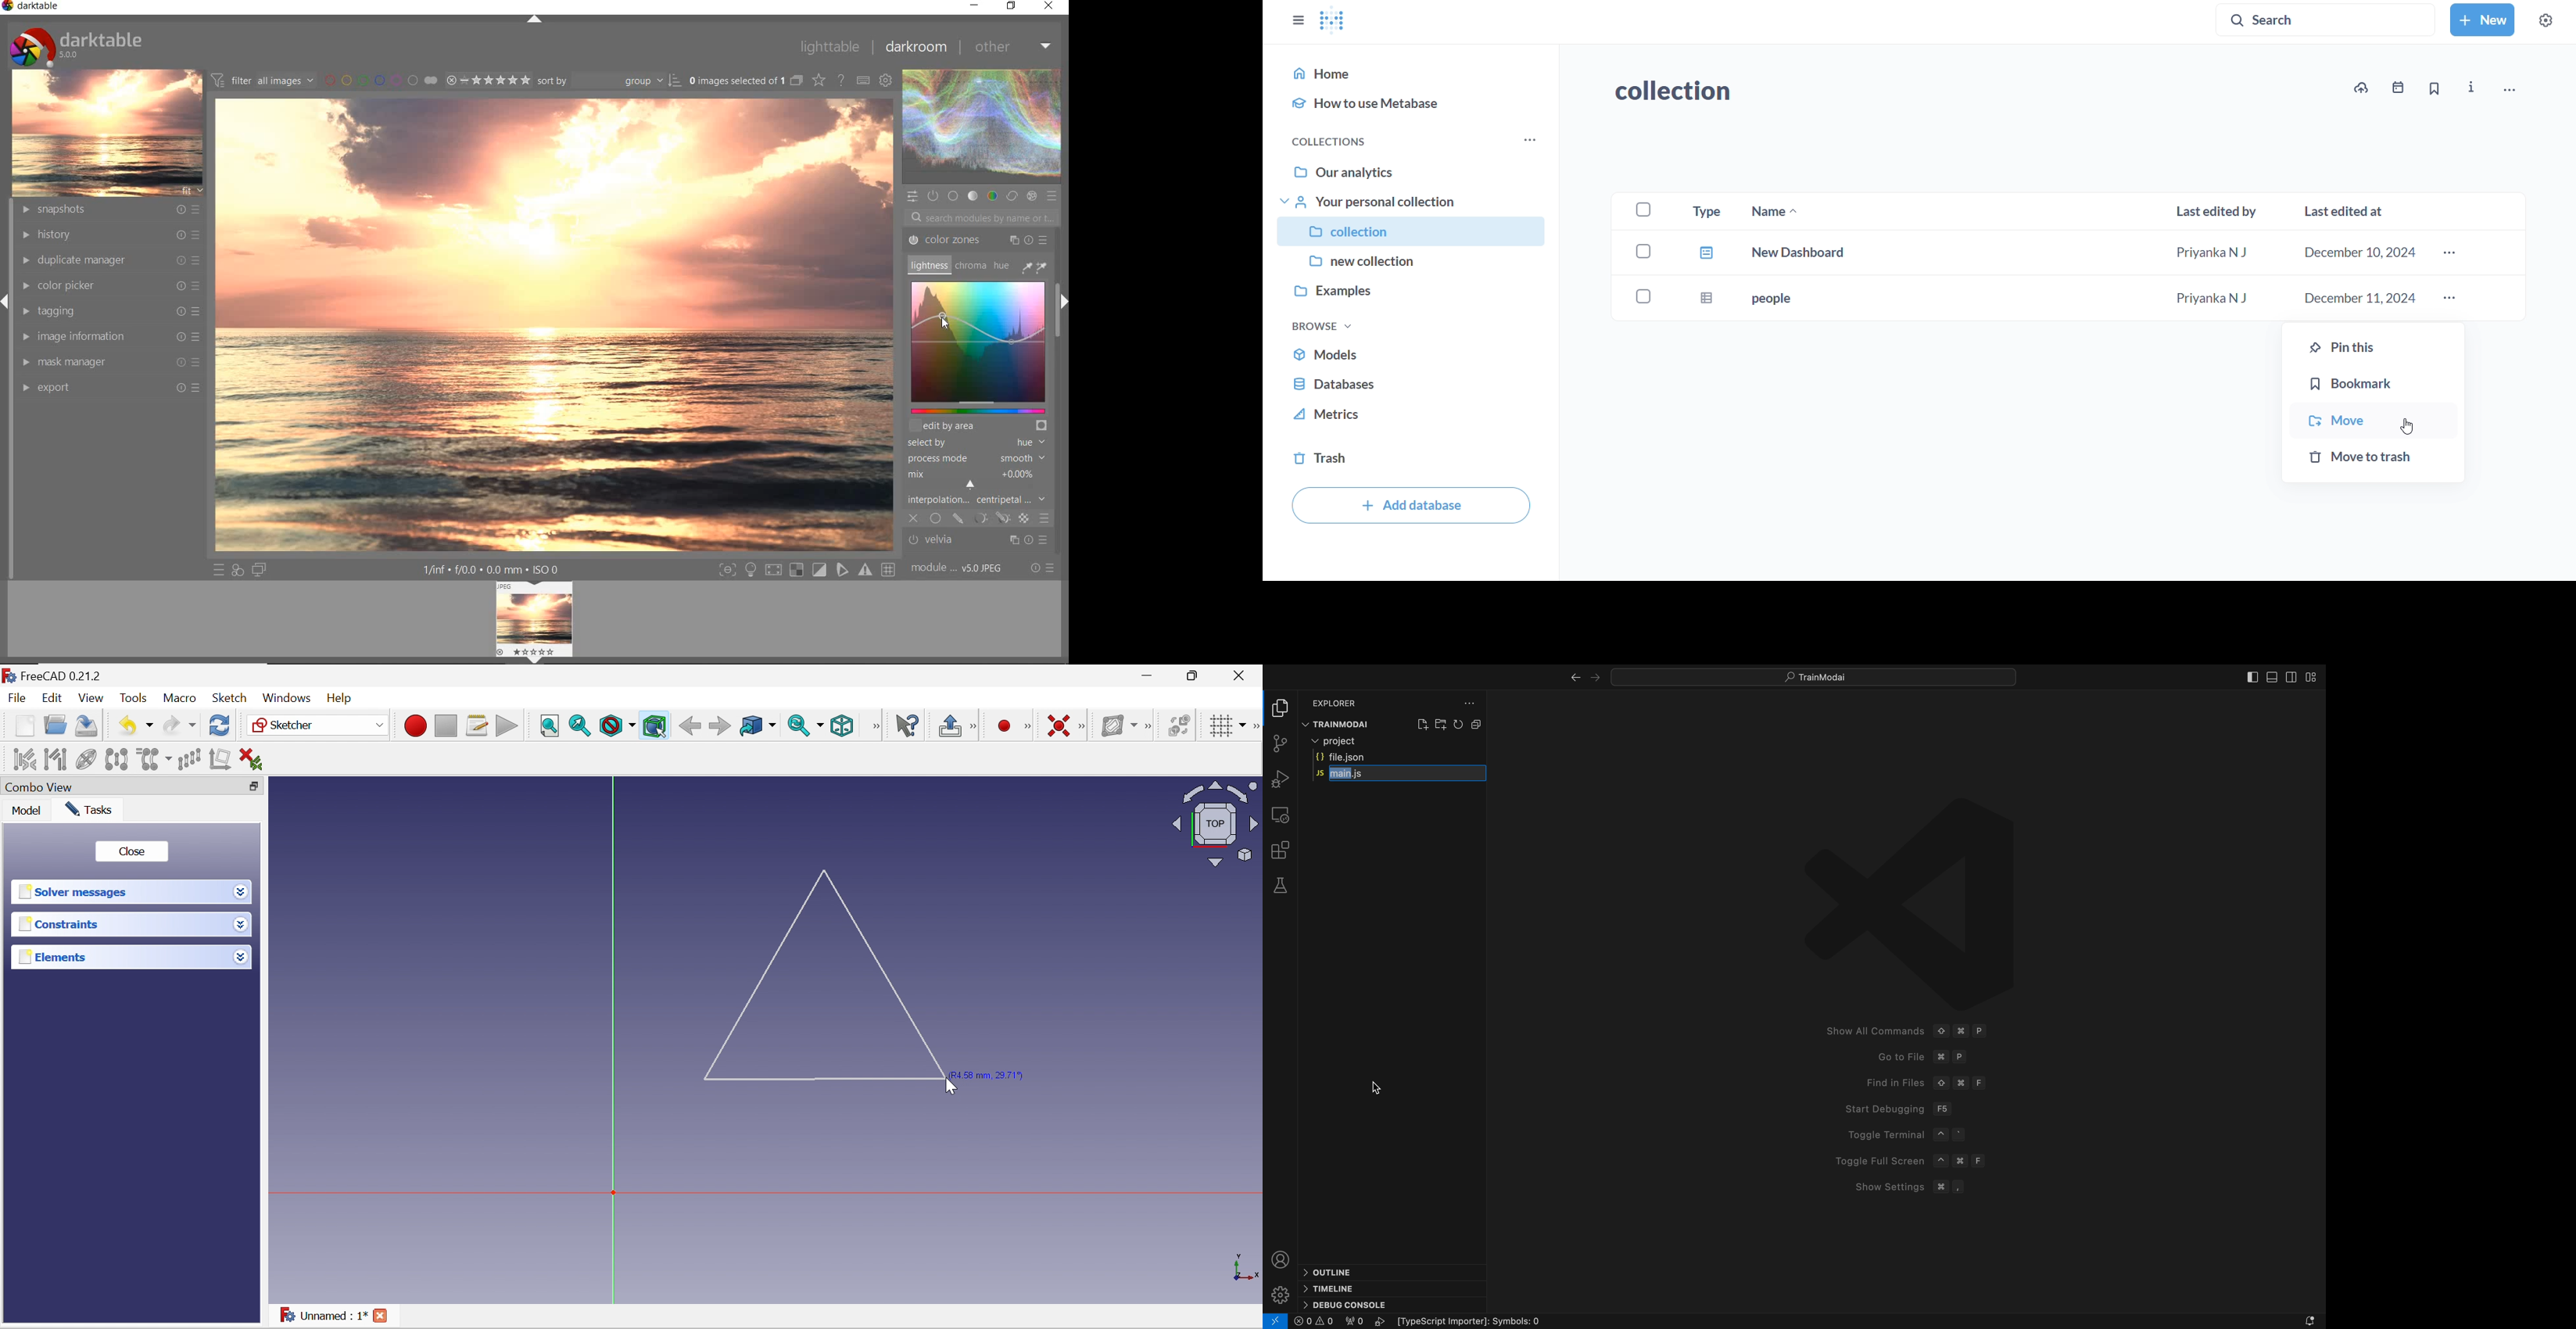 The width and height of the screenshot is (2576, 1344). Describe the element at coordinates (111, 386) in the screenshot. I see `EXPORT` at that location.